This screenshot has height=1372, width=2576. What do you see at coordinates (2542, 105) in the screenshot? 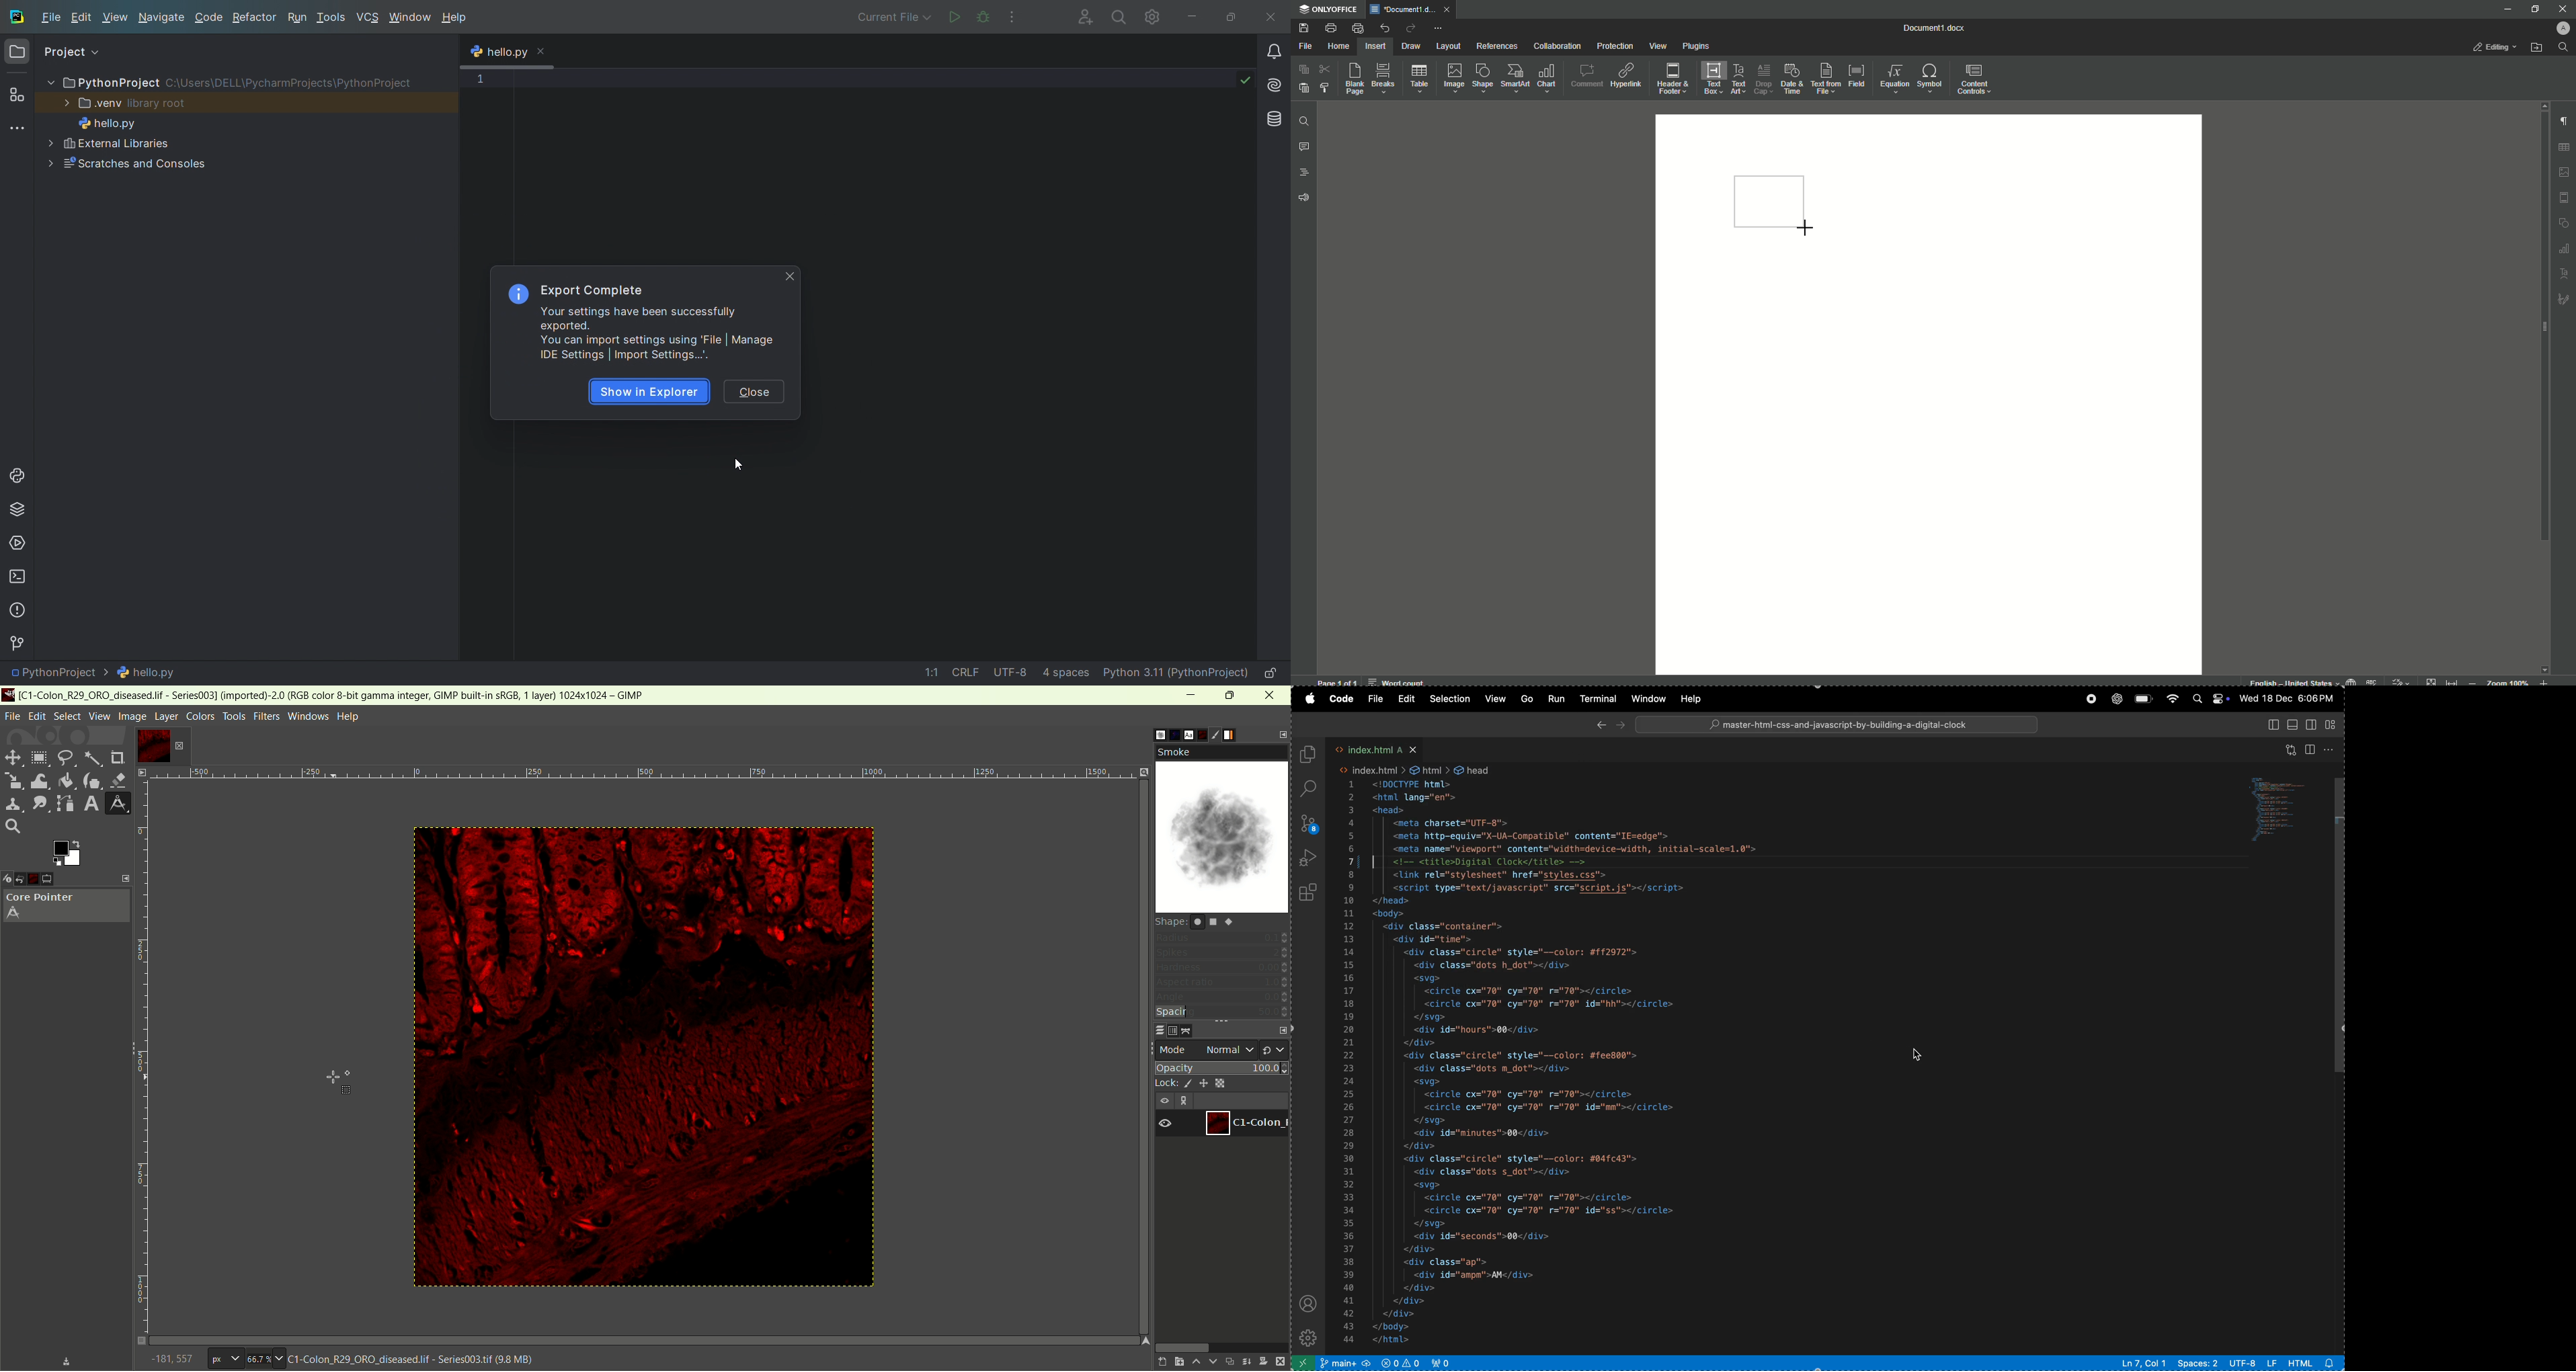
I see `scroll up` at bounding box center [2542, 105].